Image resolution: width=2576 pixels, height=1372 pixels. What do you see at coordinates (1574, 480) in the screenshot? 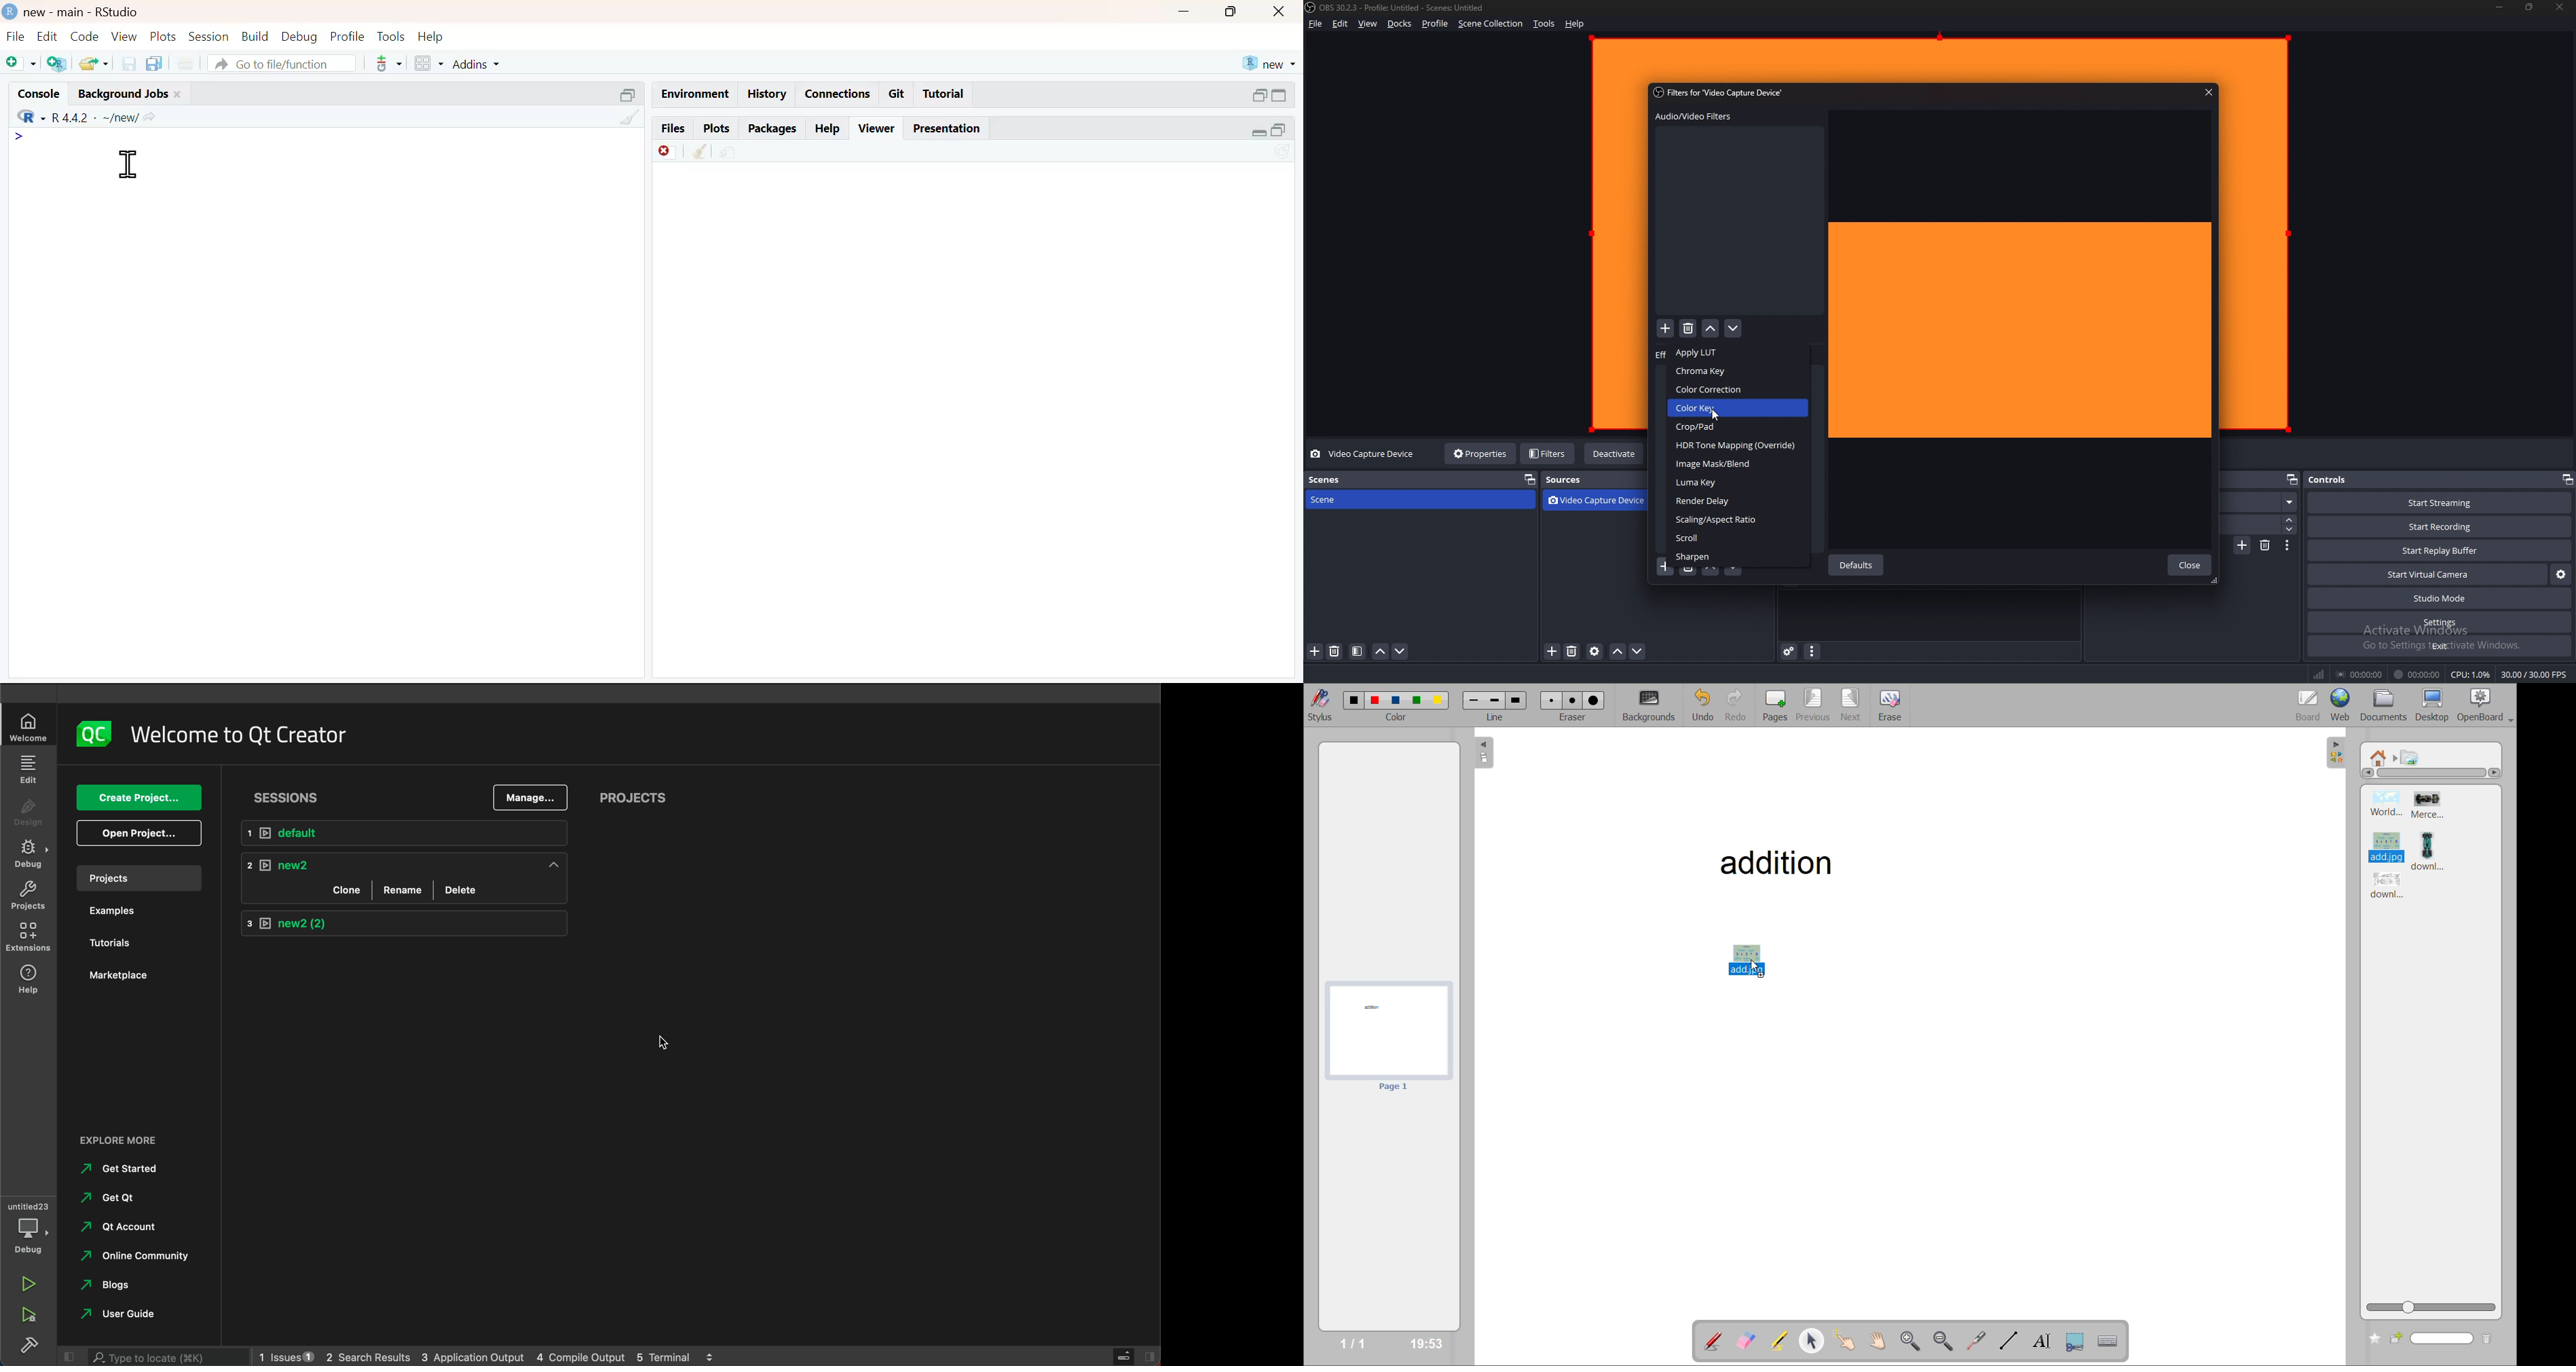
I see `sources` at bounding box center [1574, 480].